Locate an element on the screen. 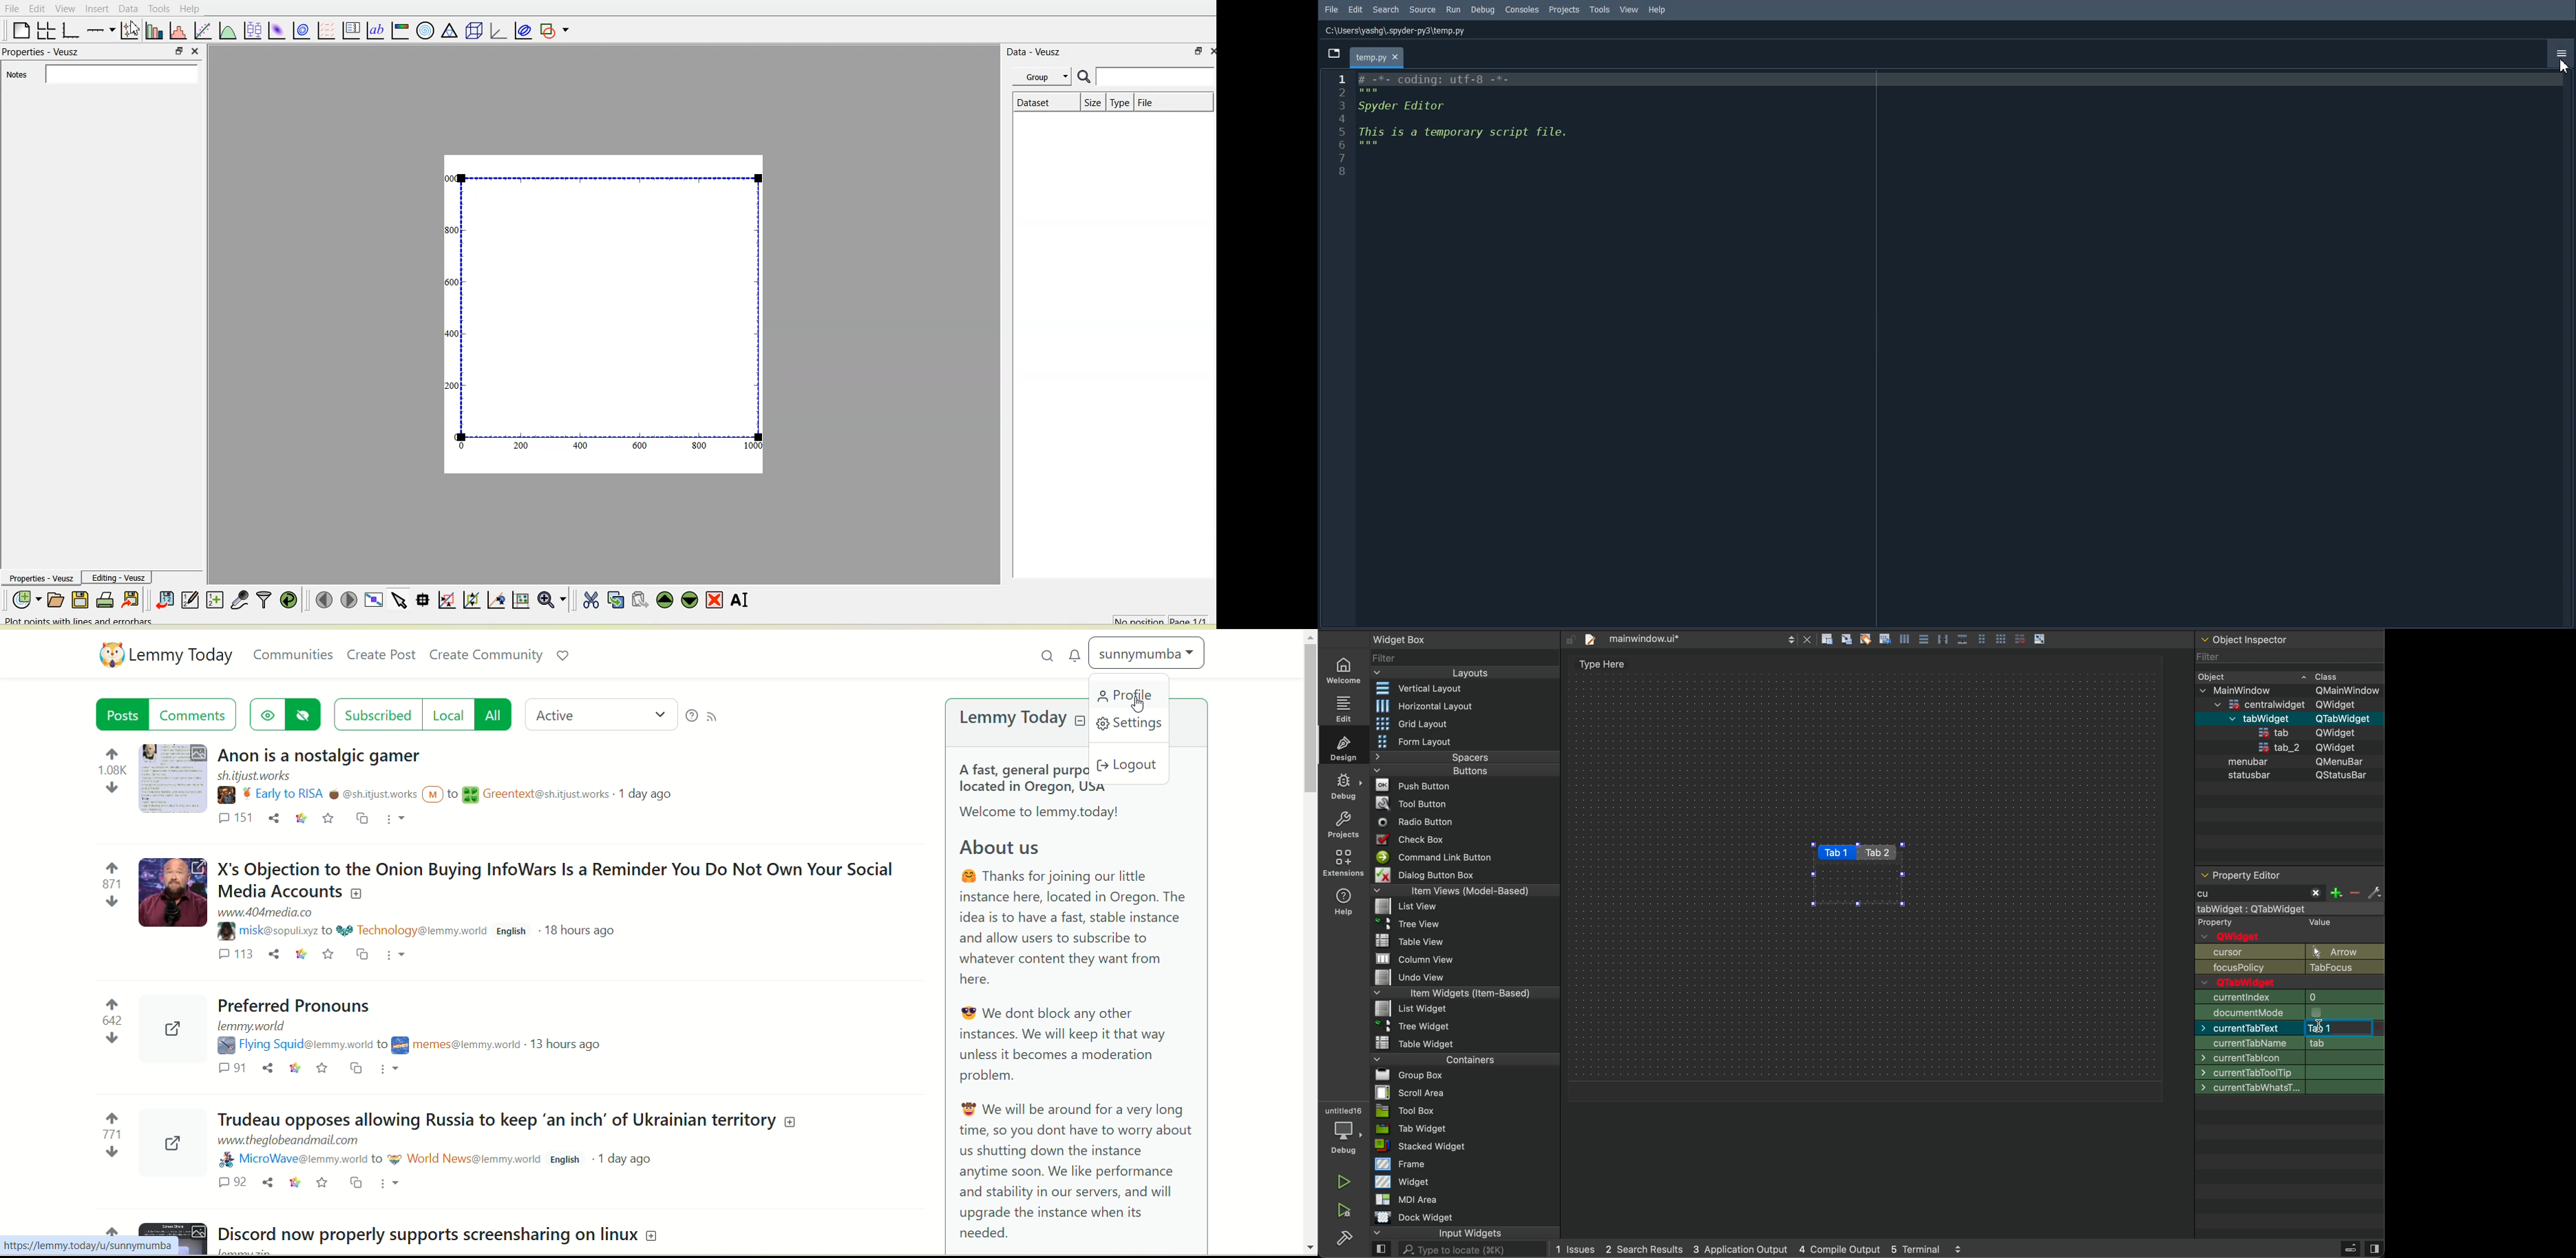 This screenshot has height=1260, width=2576. Link is located at coordinates (295, 1182).